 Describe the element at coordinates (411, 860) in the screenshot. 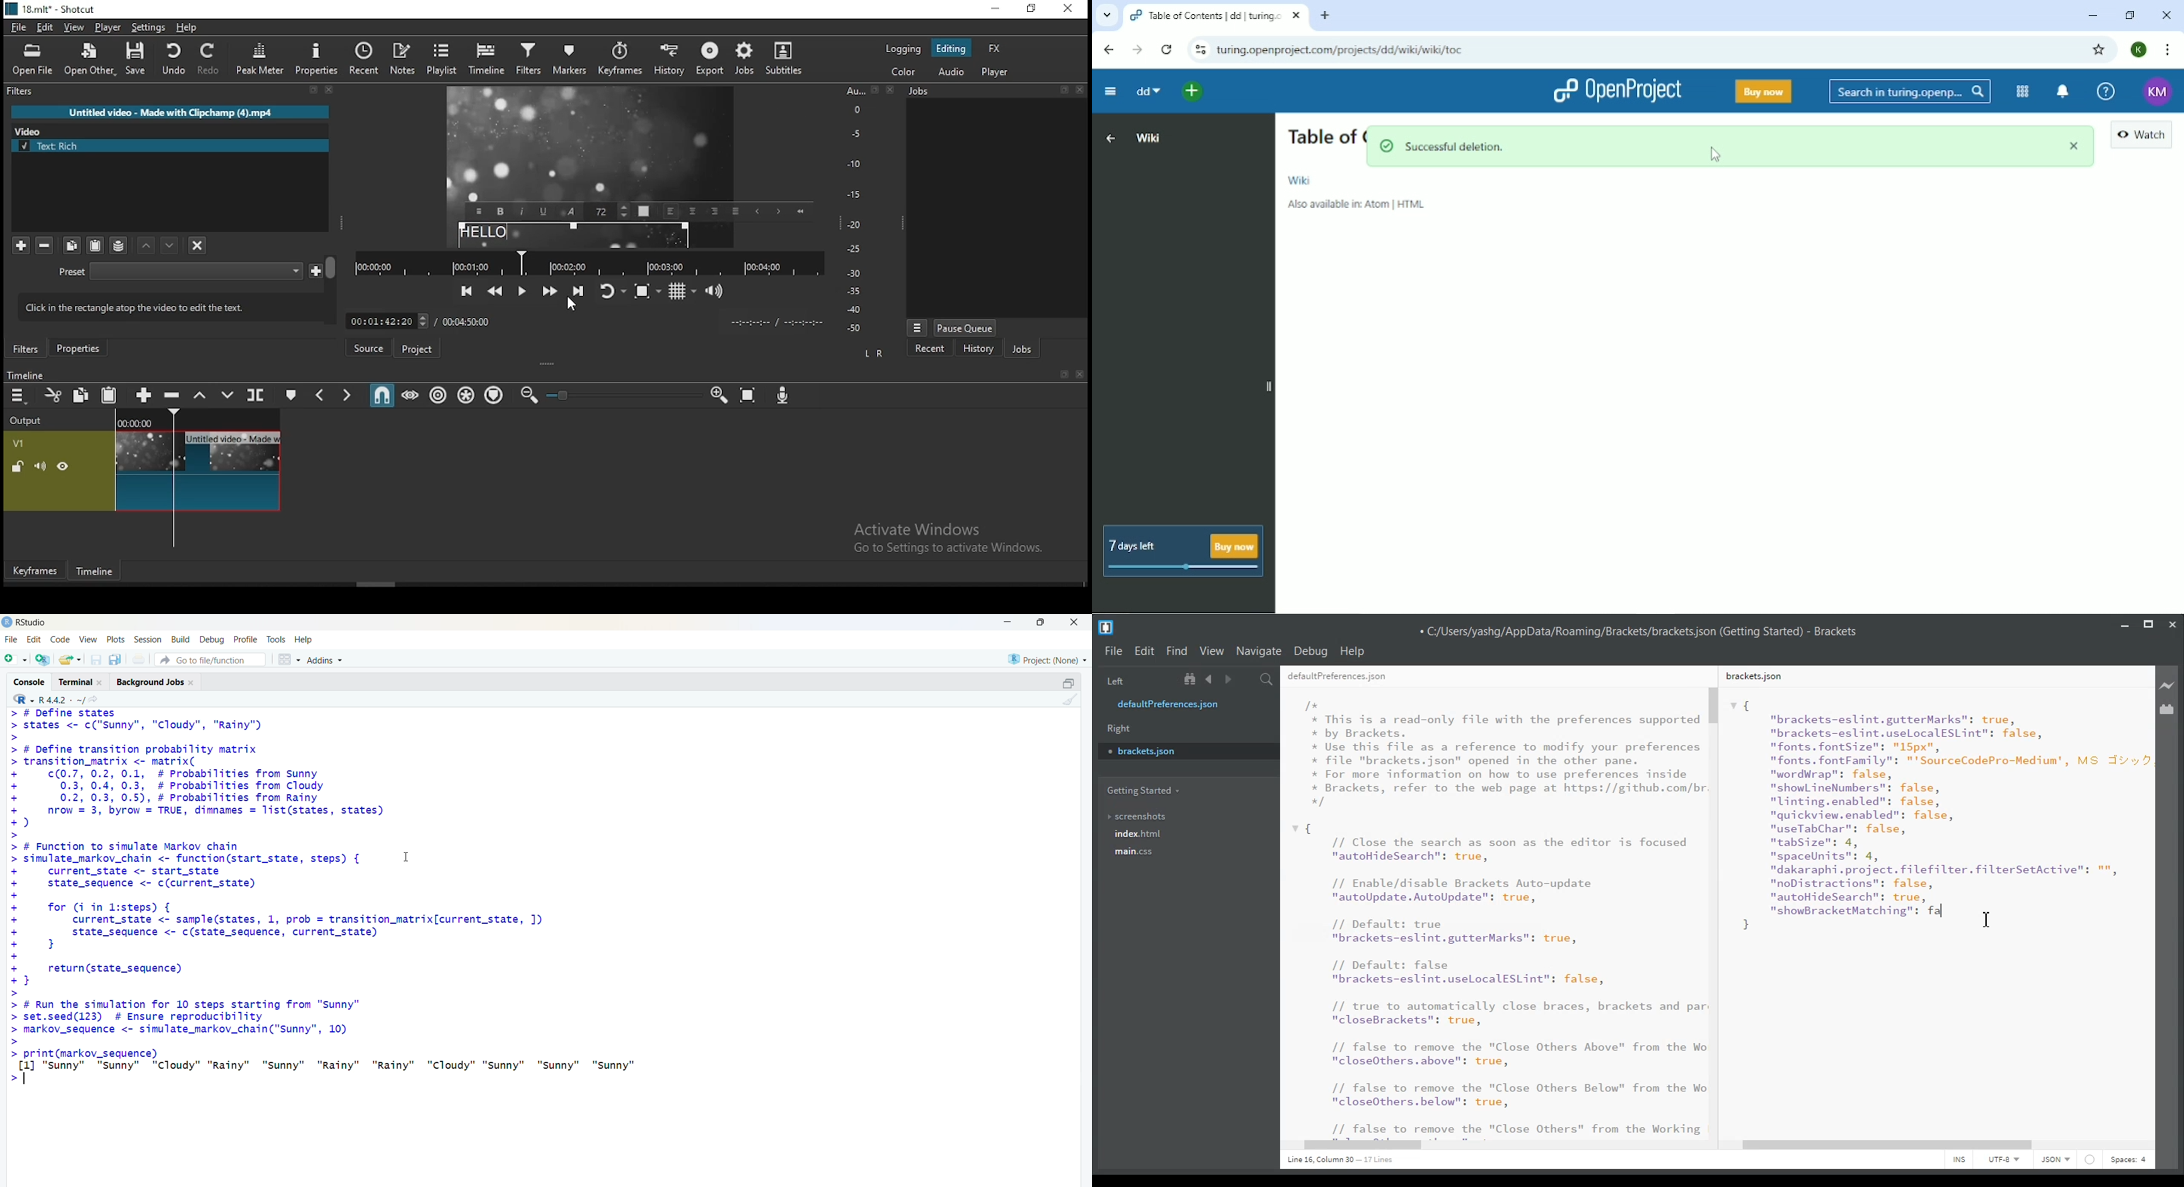

I see `cursor` at that location.